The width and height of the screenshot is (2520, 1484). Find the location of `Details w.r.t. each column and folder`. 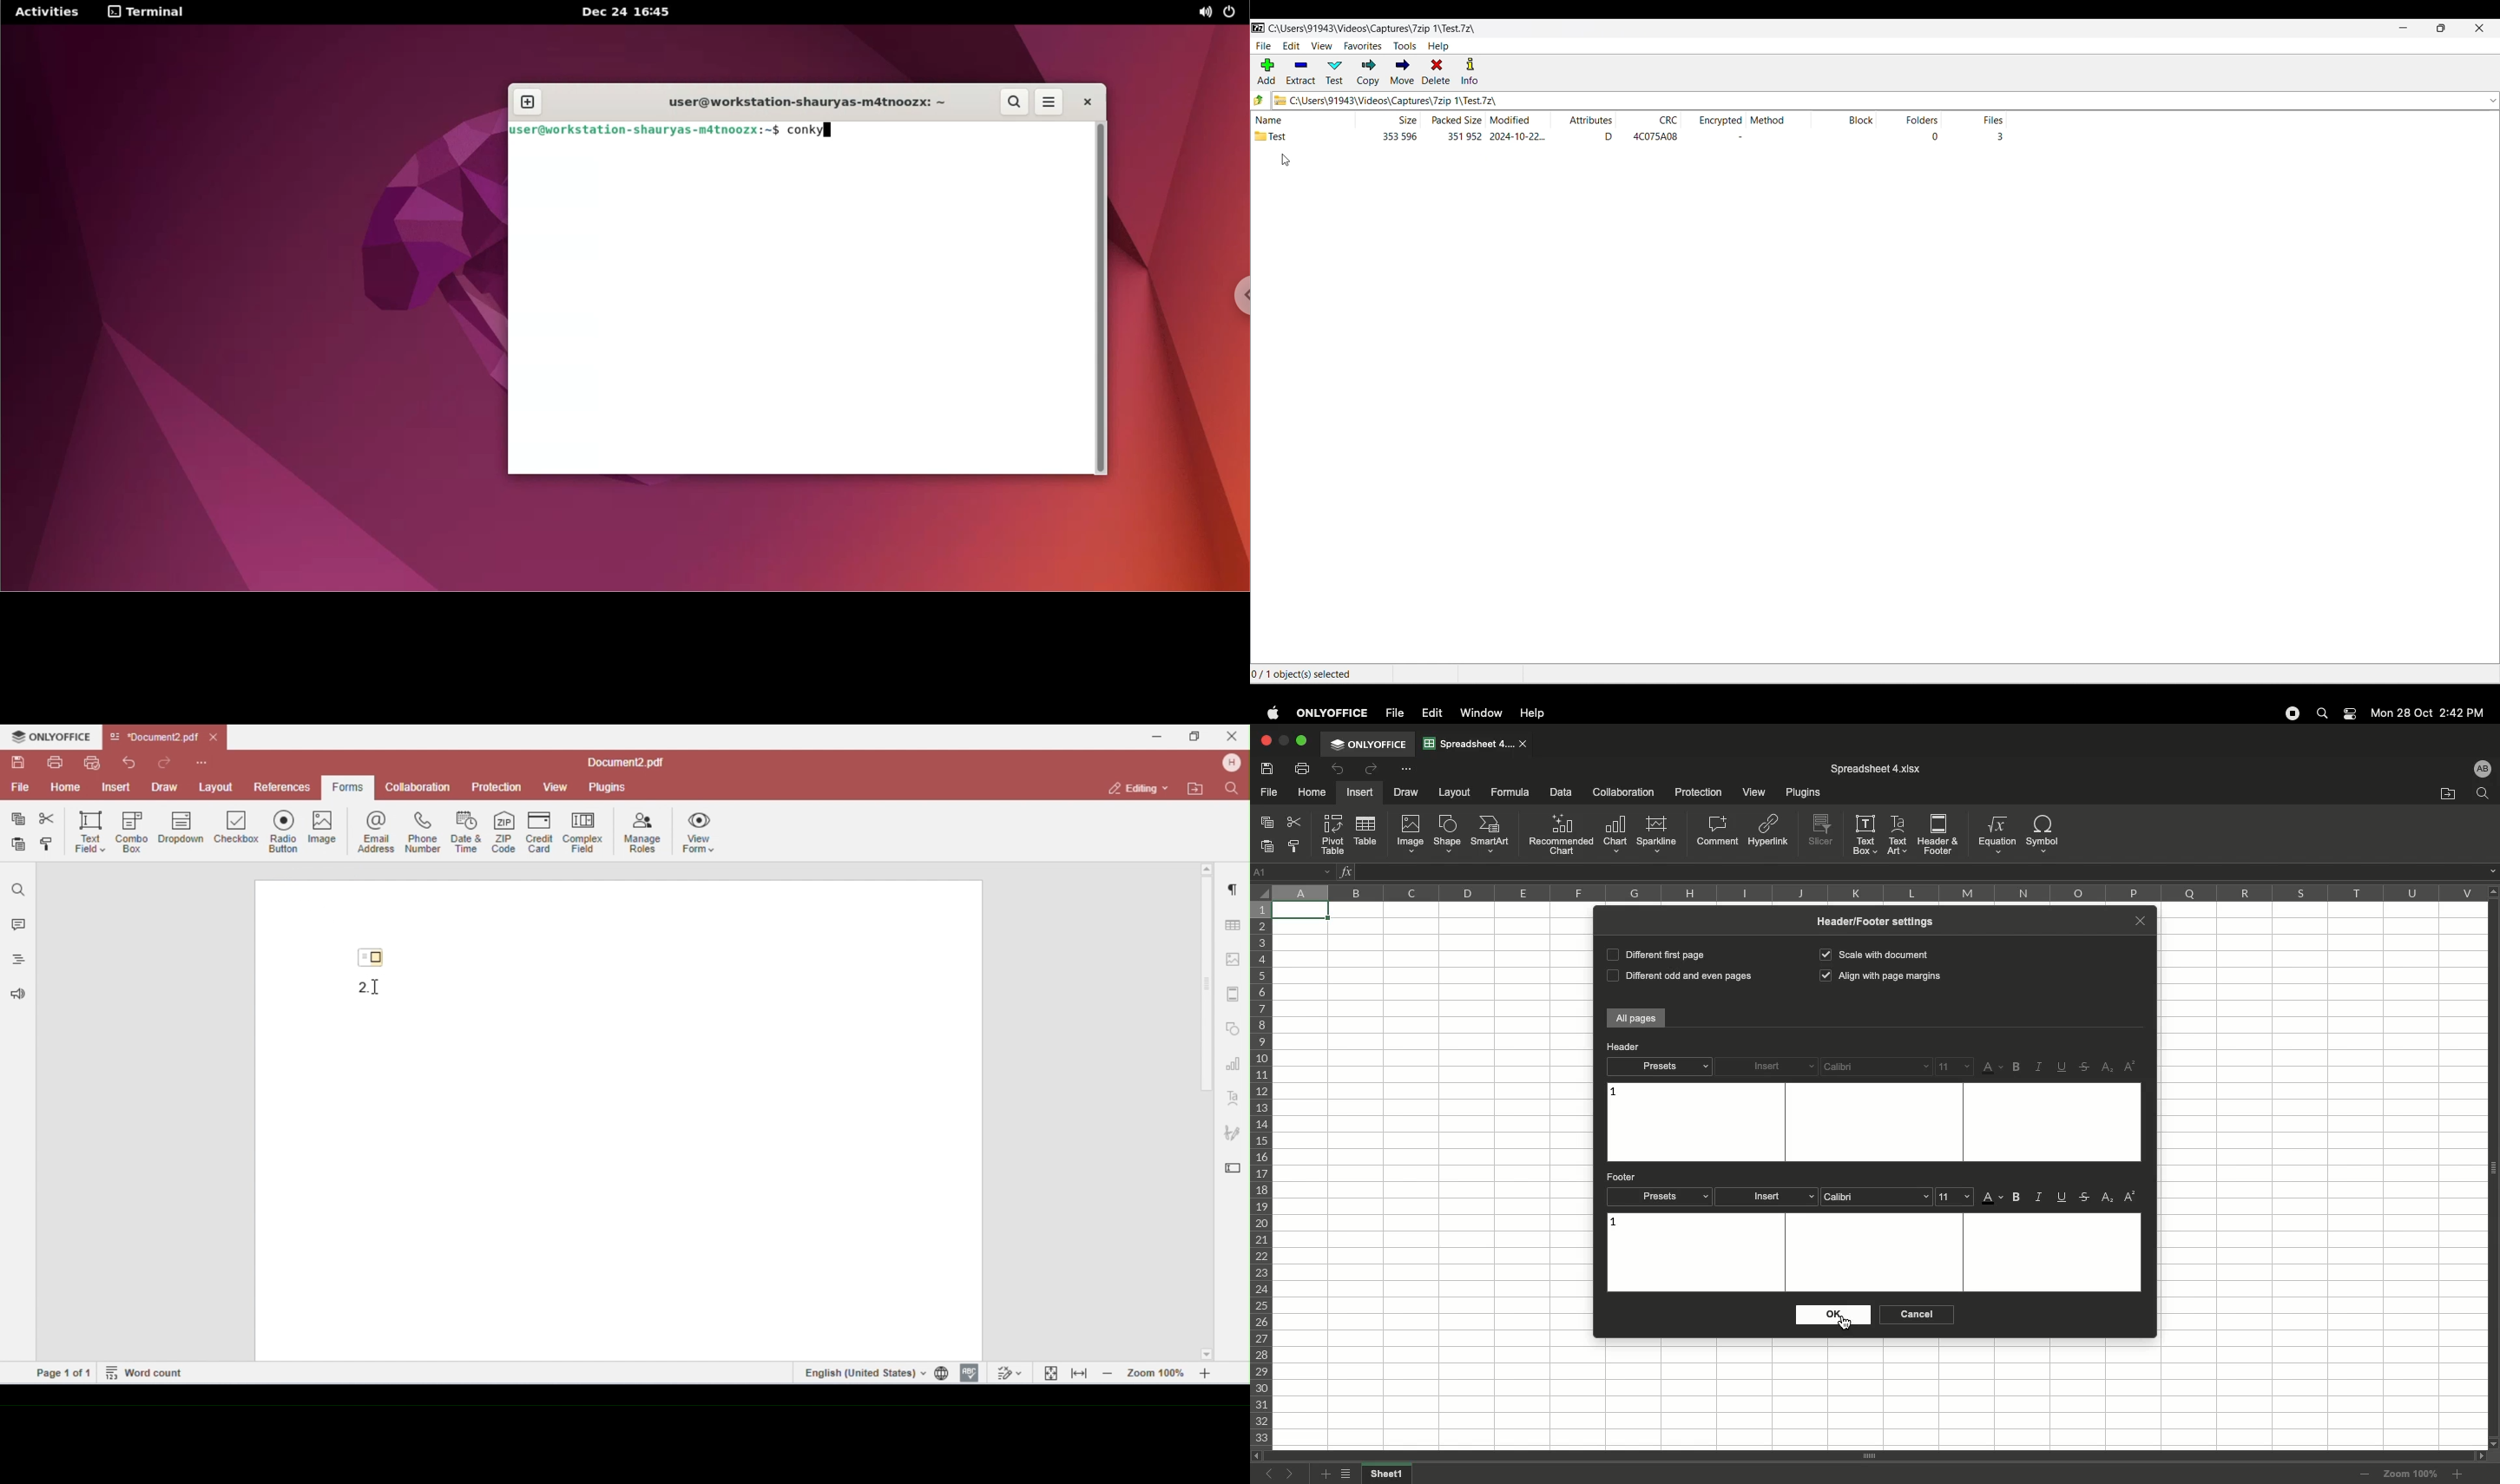

Details w.r.t. each column and folder is located at coordinates (1695, 135).